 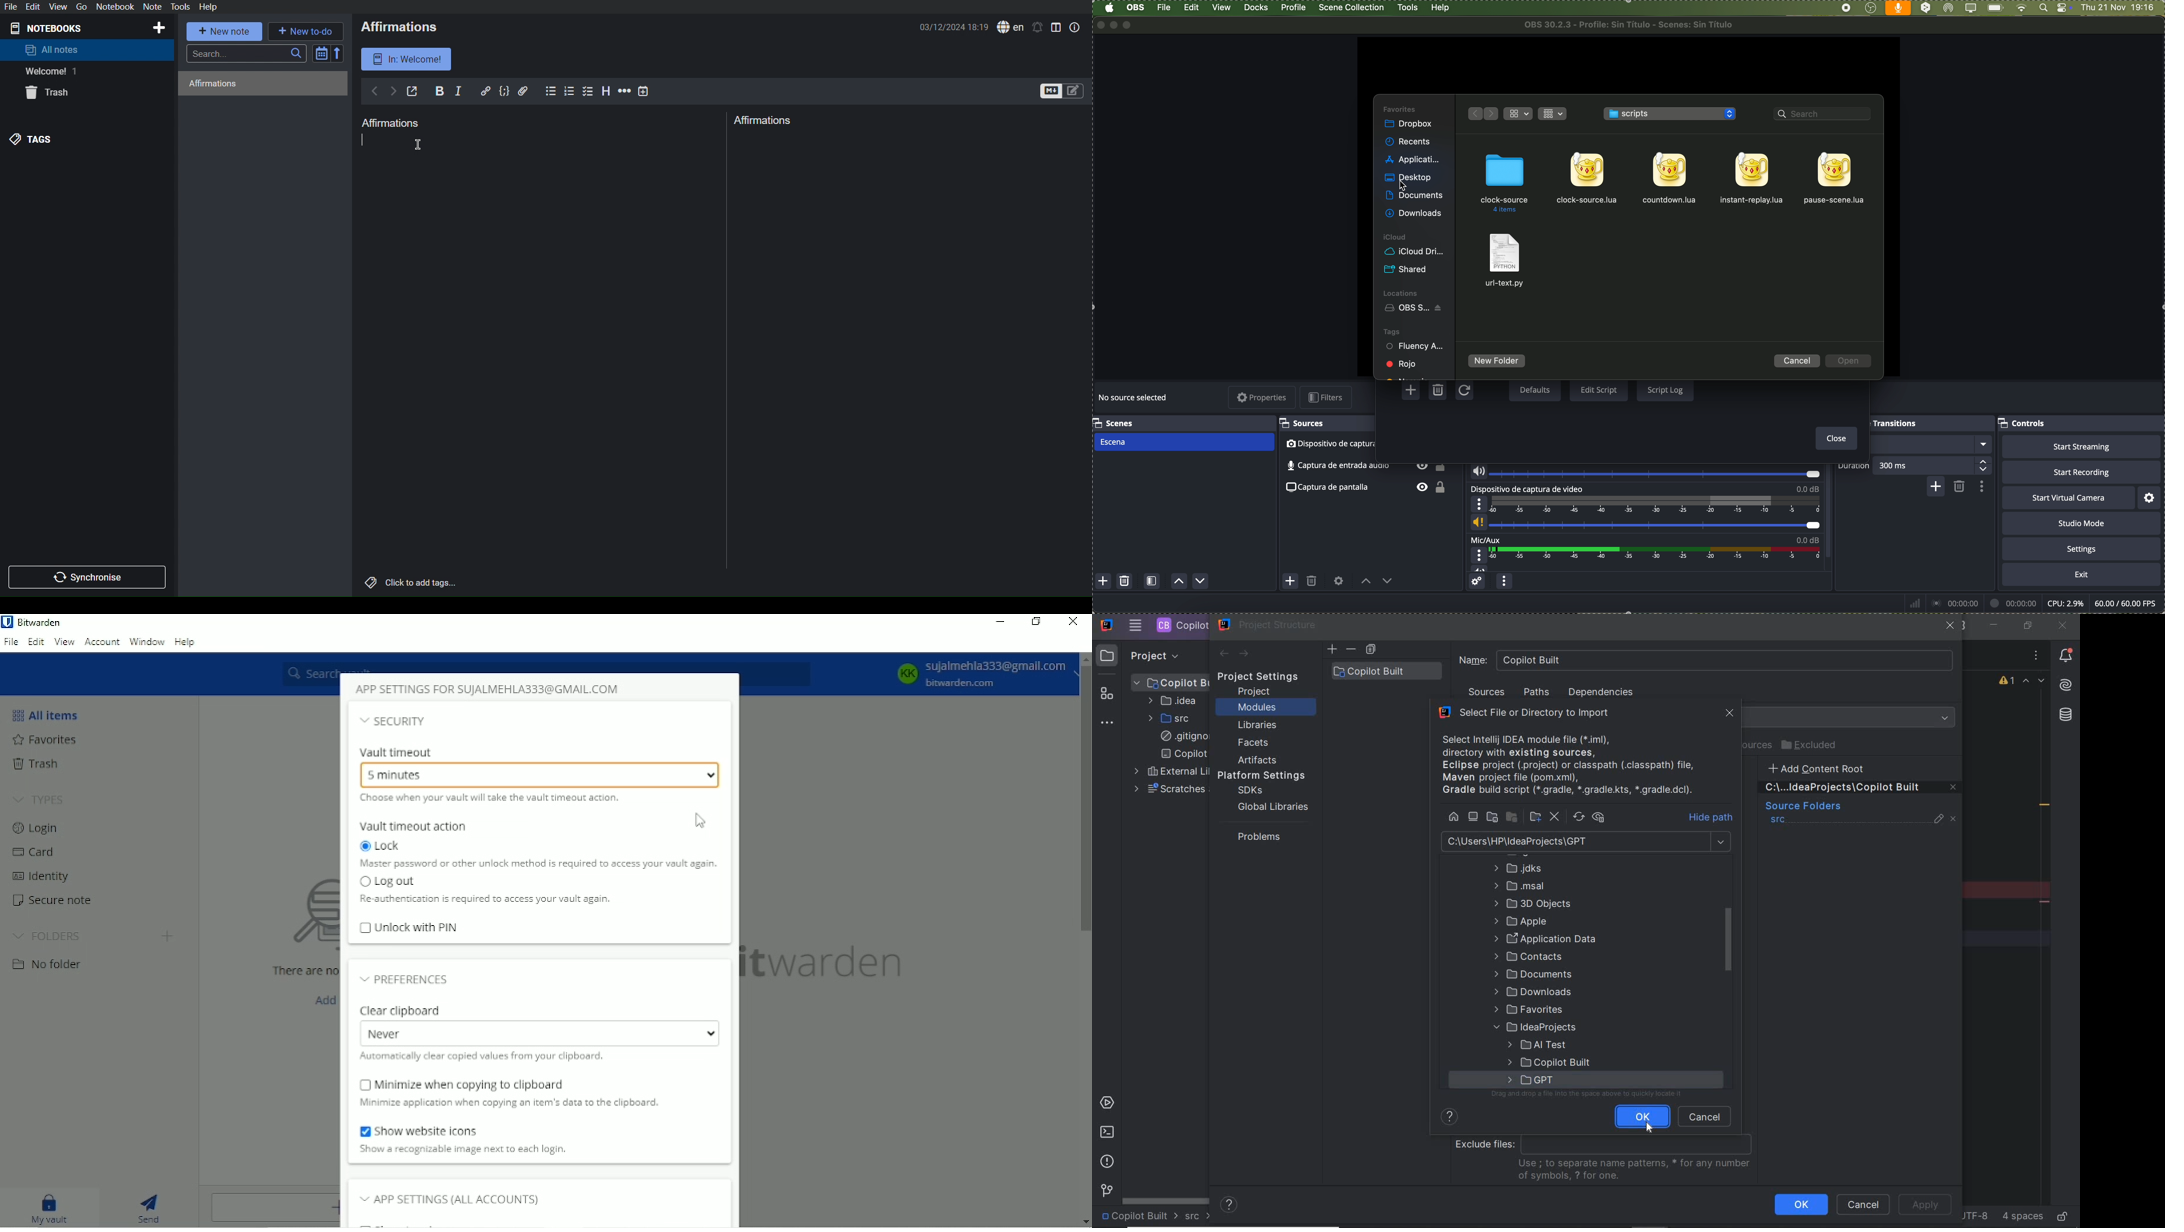 I want to click on Log out, so click(x=389, y=884).